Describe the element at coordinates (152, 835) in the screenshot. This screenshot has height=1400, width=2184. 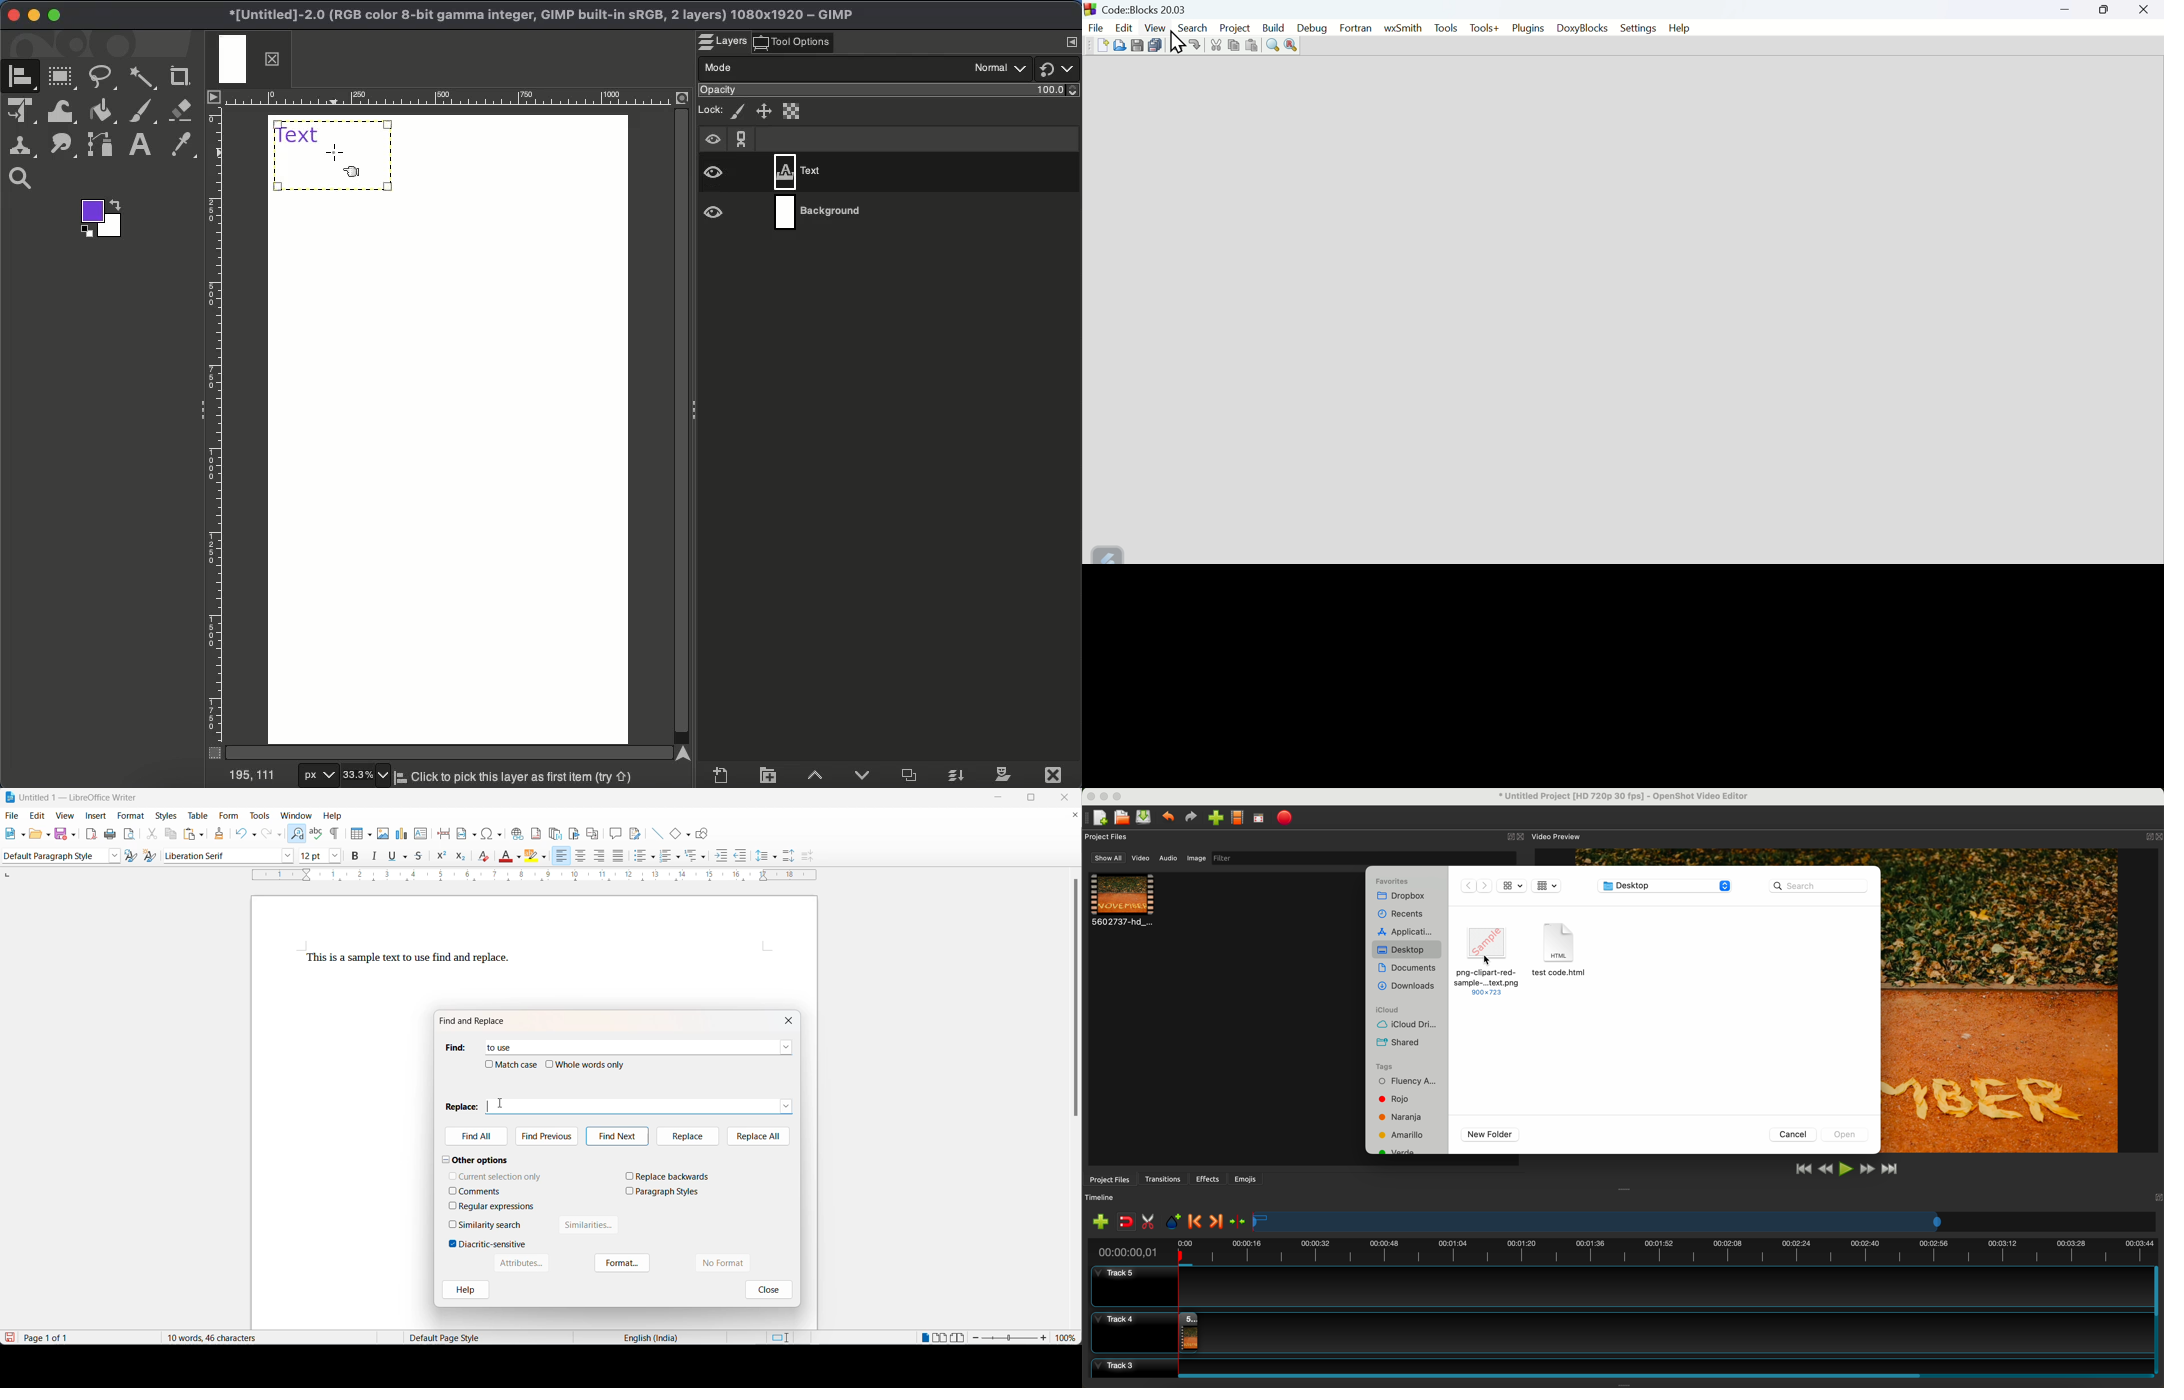
I see `cut` at that location.